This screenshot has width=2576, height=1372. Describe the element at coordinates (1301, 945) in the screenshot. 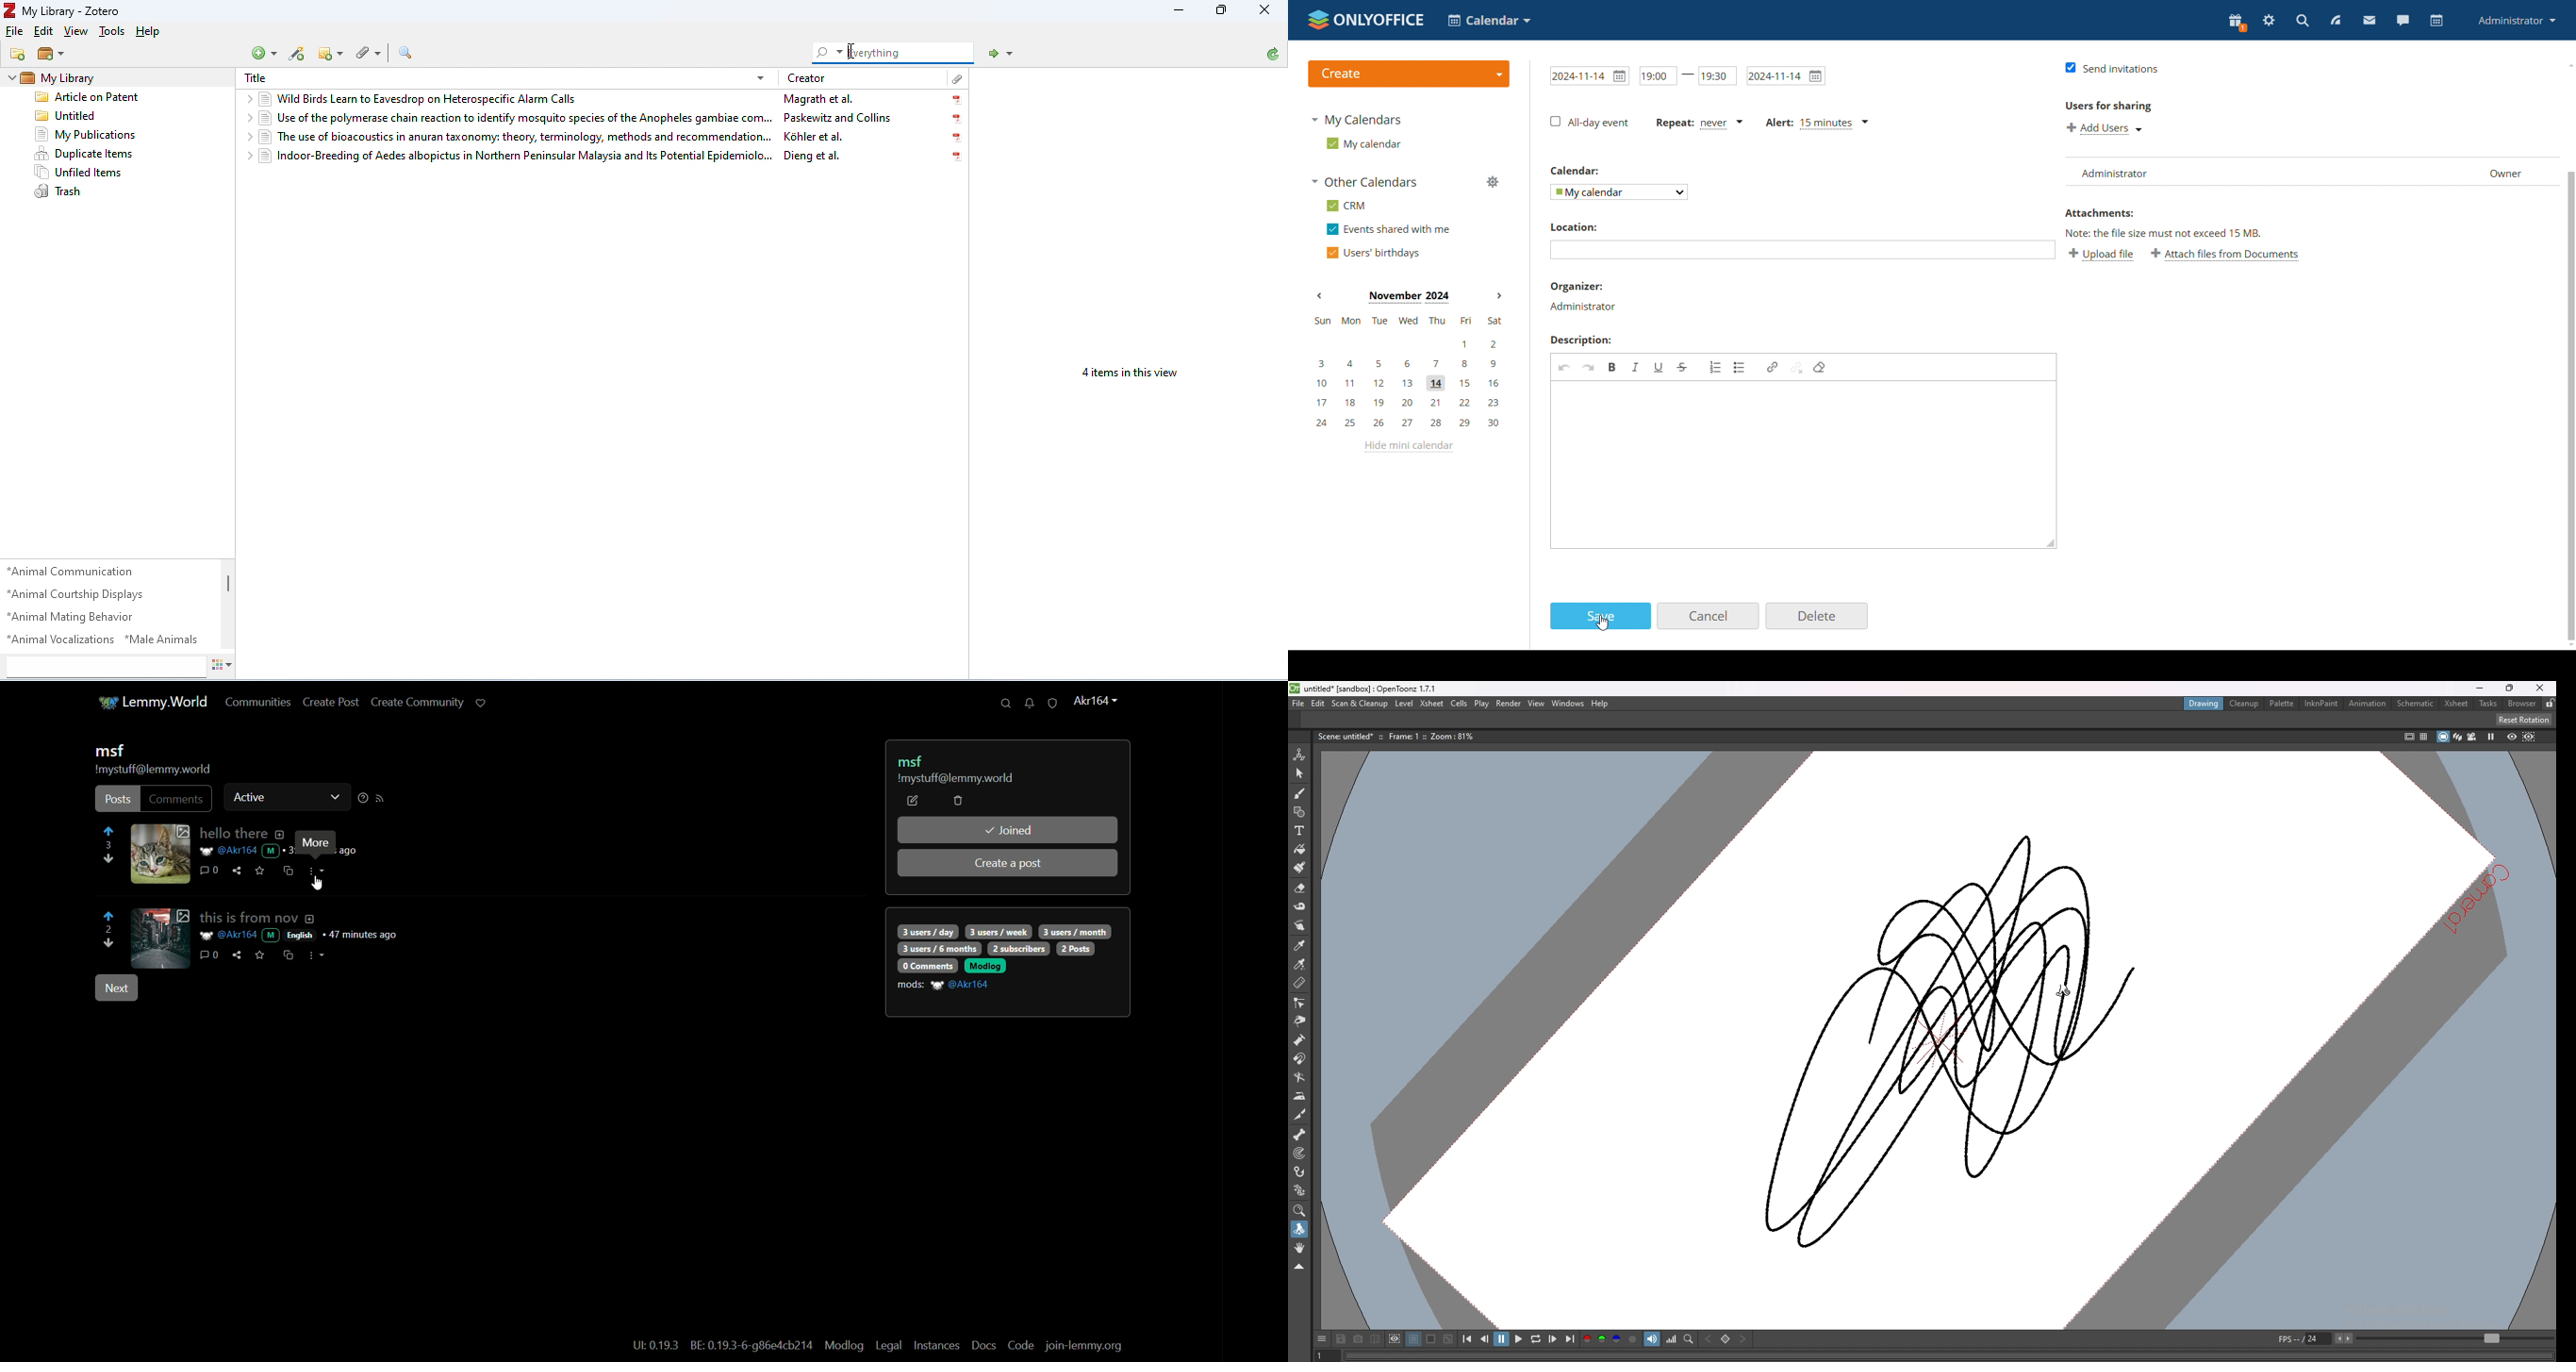

I see `style picker` at that location.